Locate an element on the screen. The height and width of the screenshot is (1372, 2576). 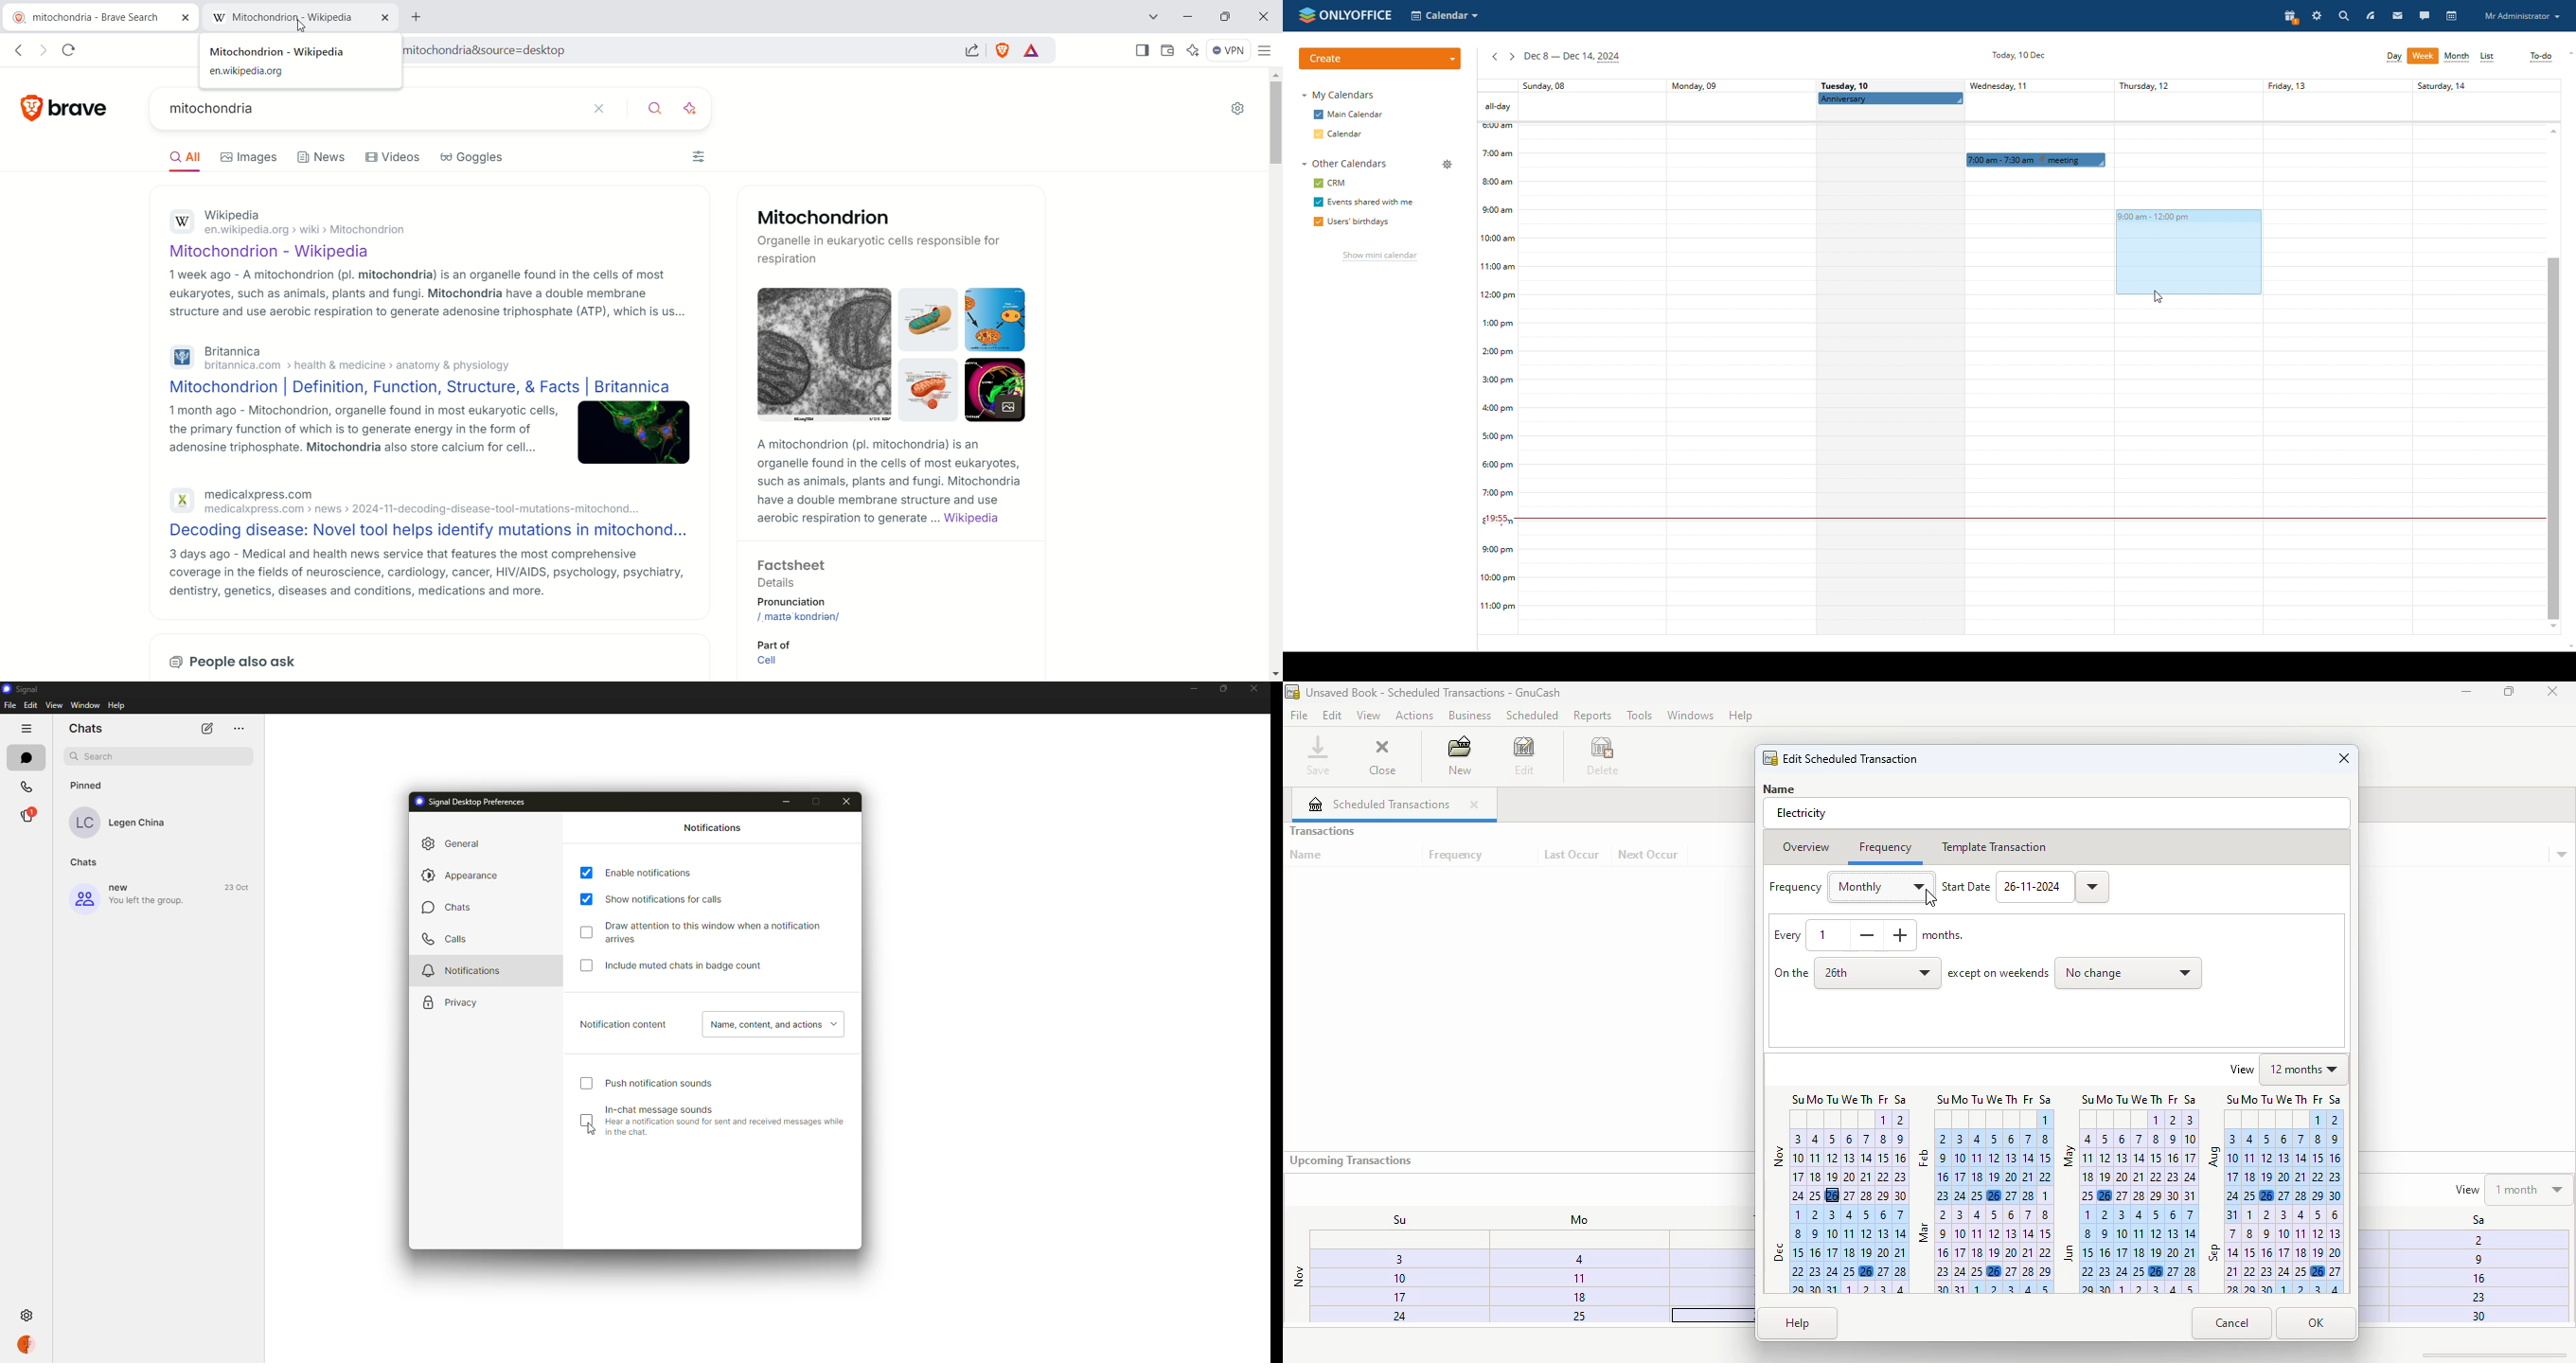
OK is located at coordinates (2317, 1324).